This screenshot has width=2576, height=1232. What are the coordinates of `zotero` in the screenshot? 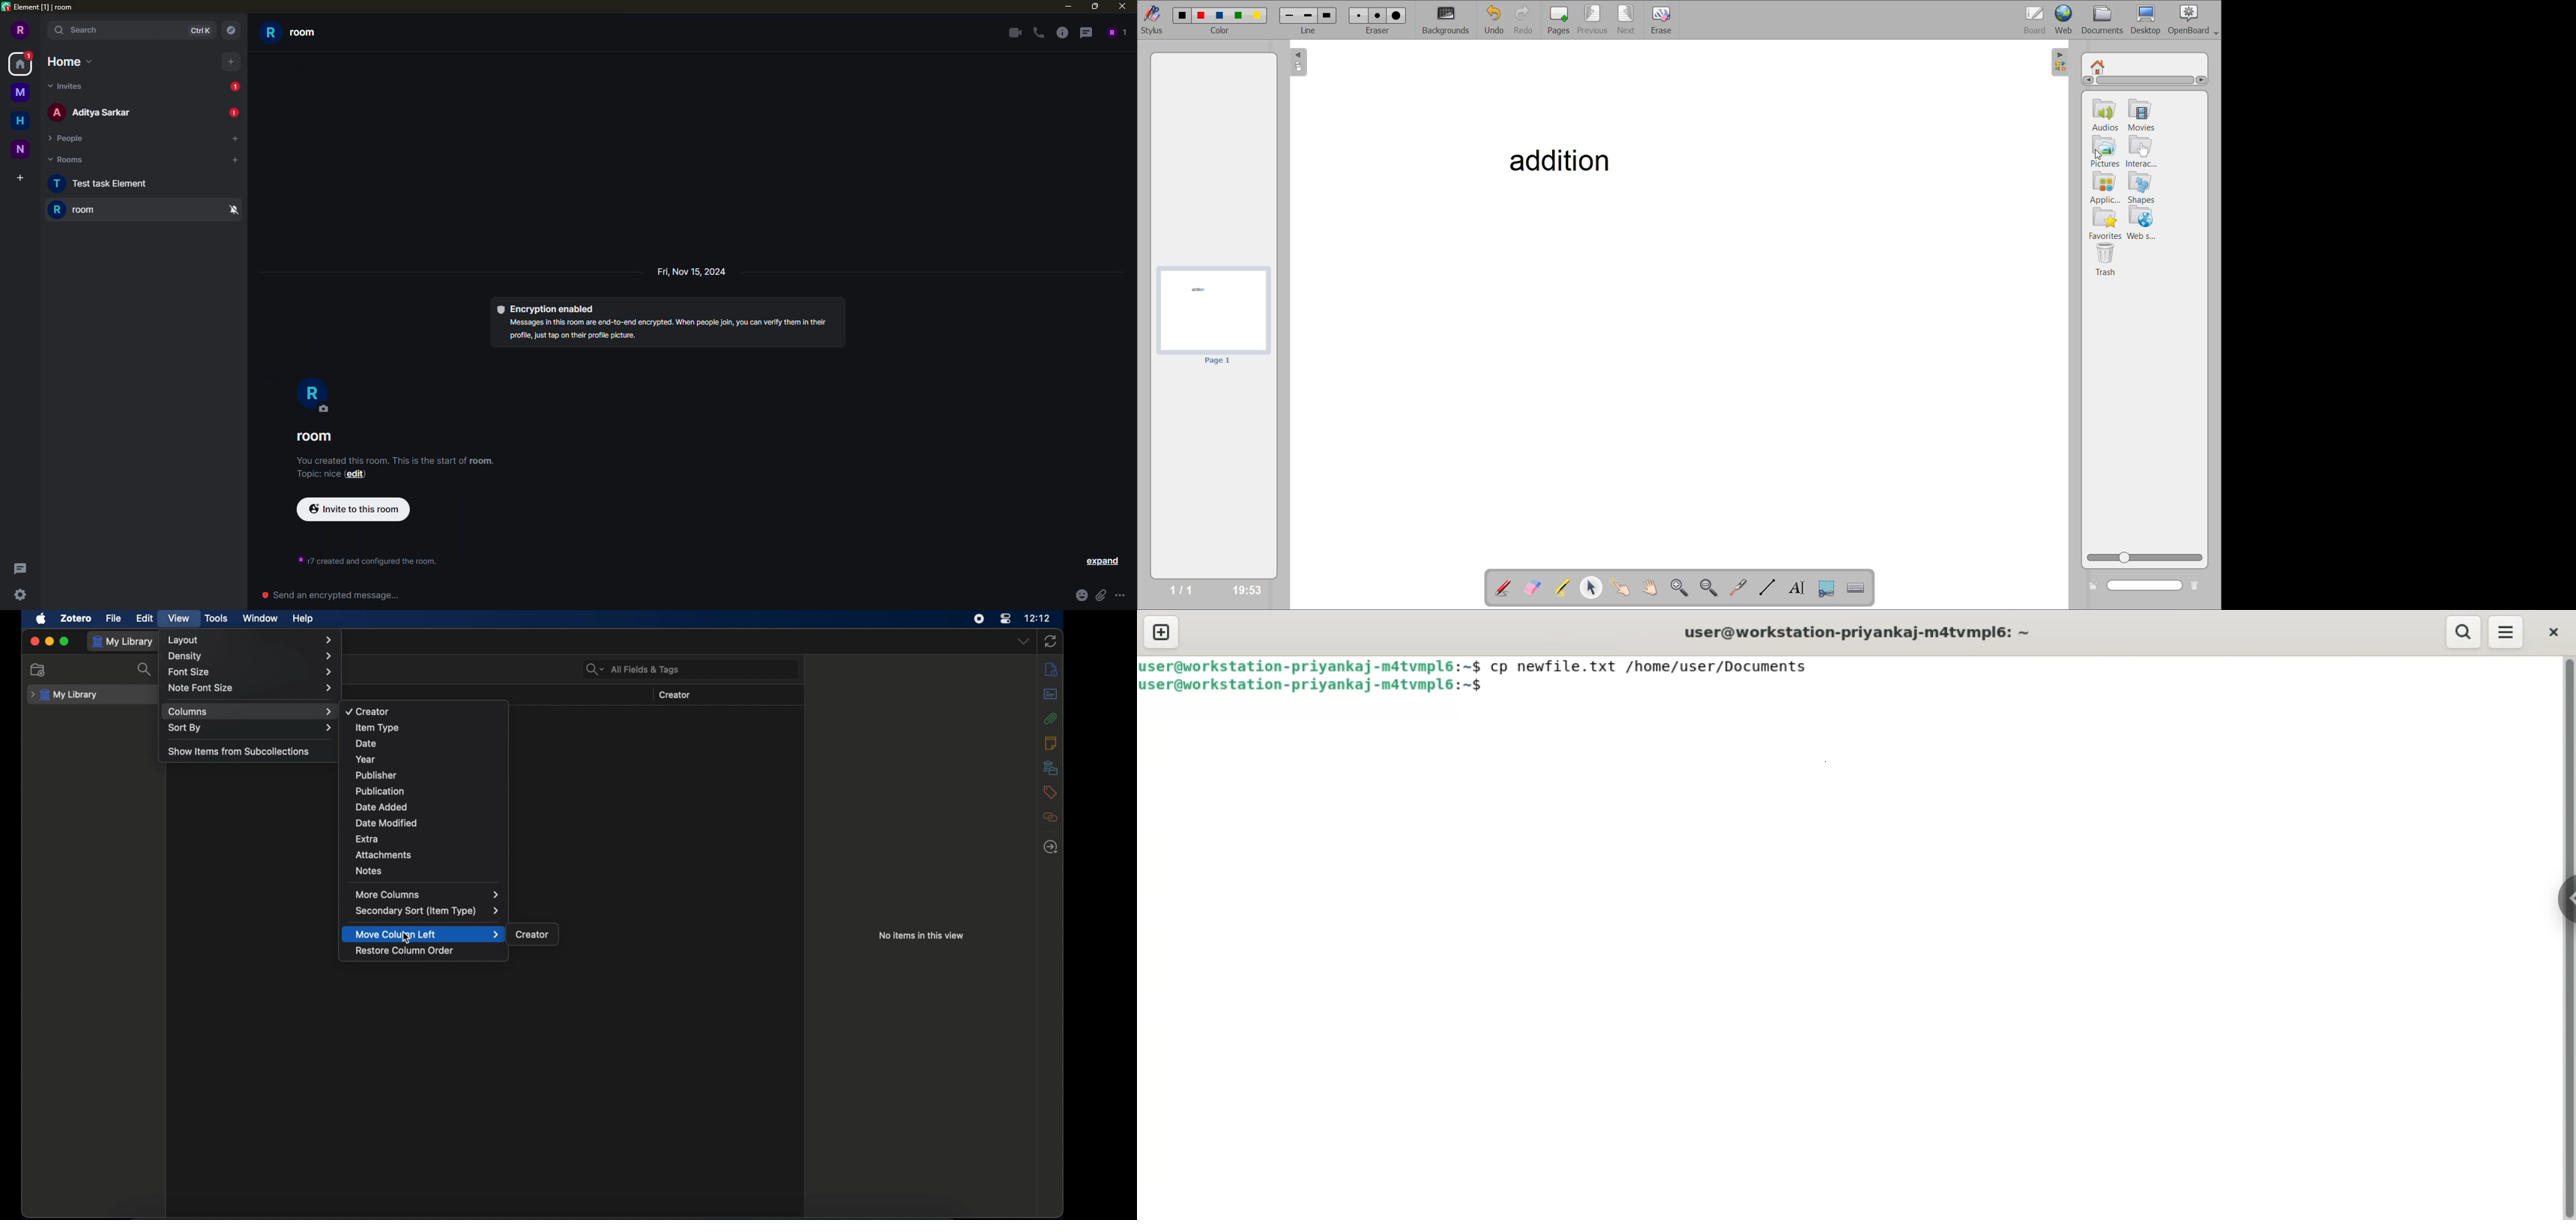 It's located at (77, 618).